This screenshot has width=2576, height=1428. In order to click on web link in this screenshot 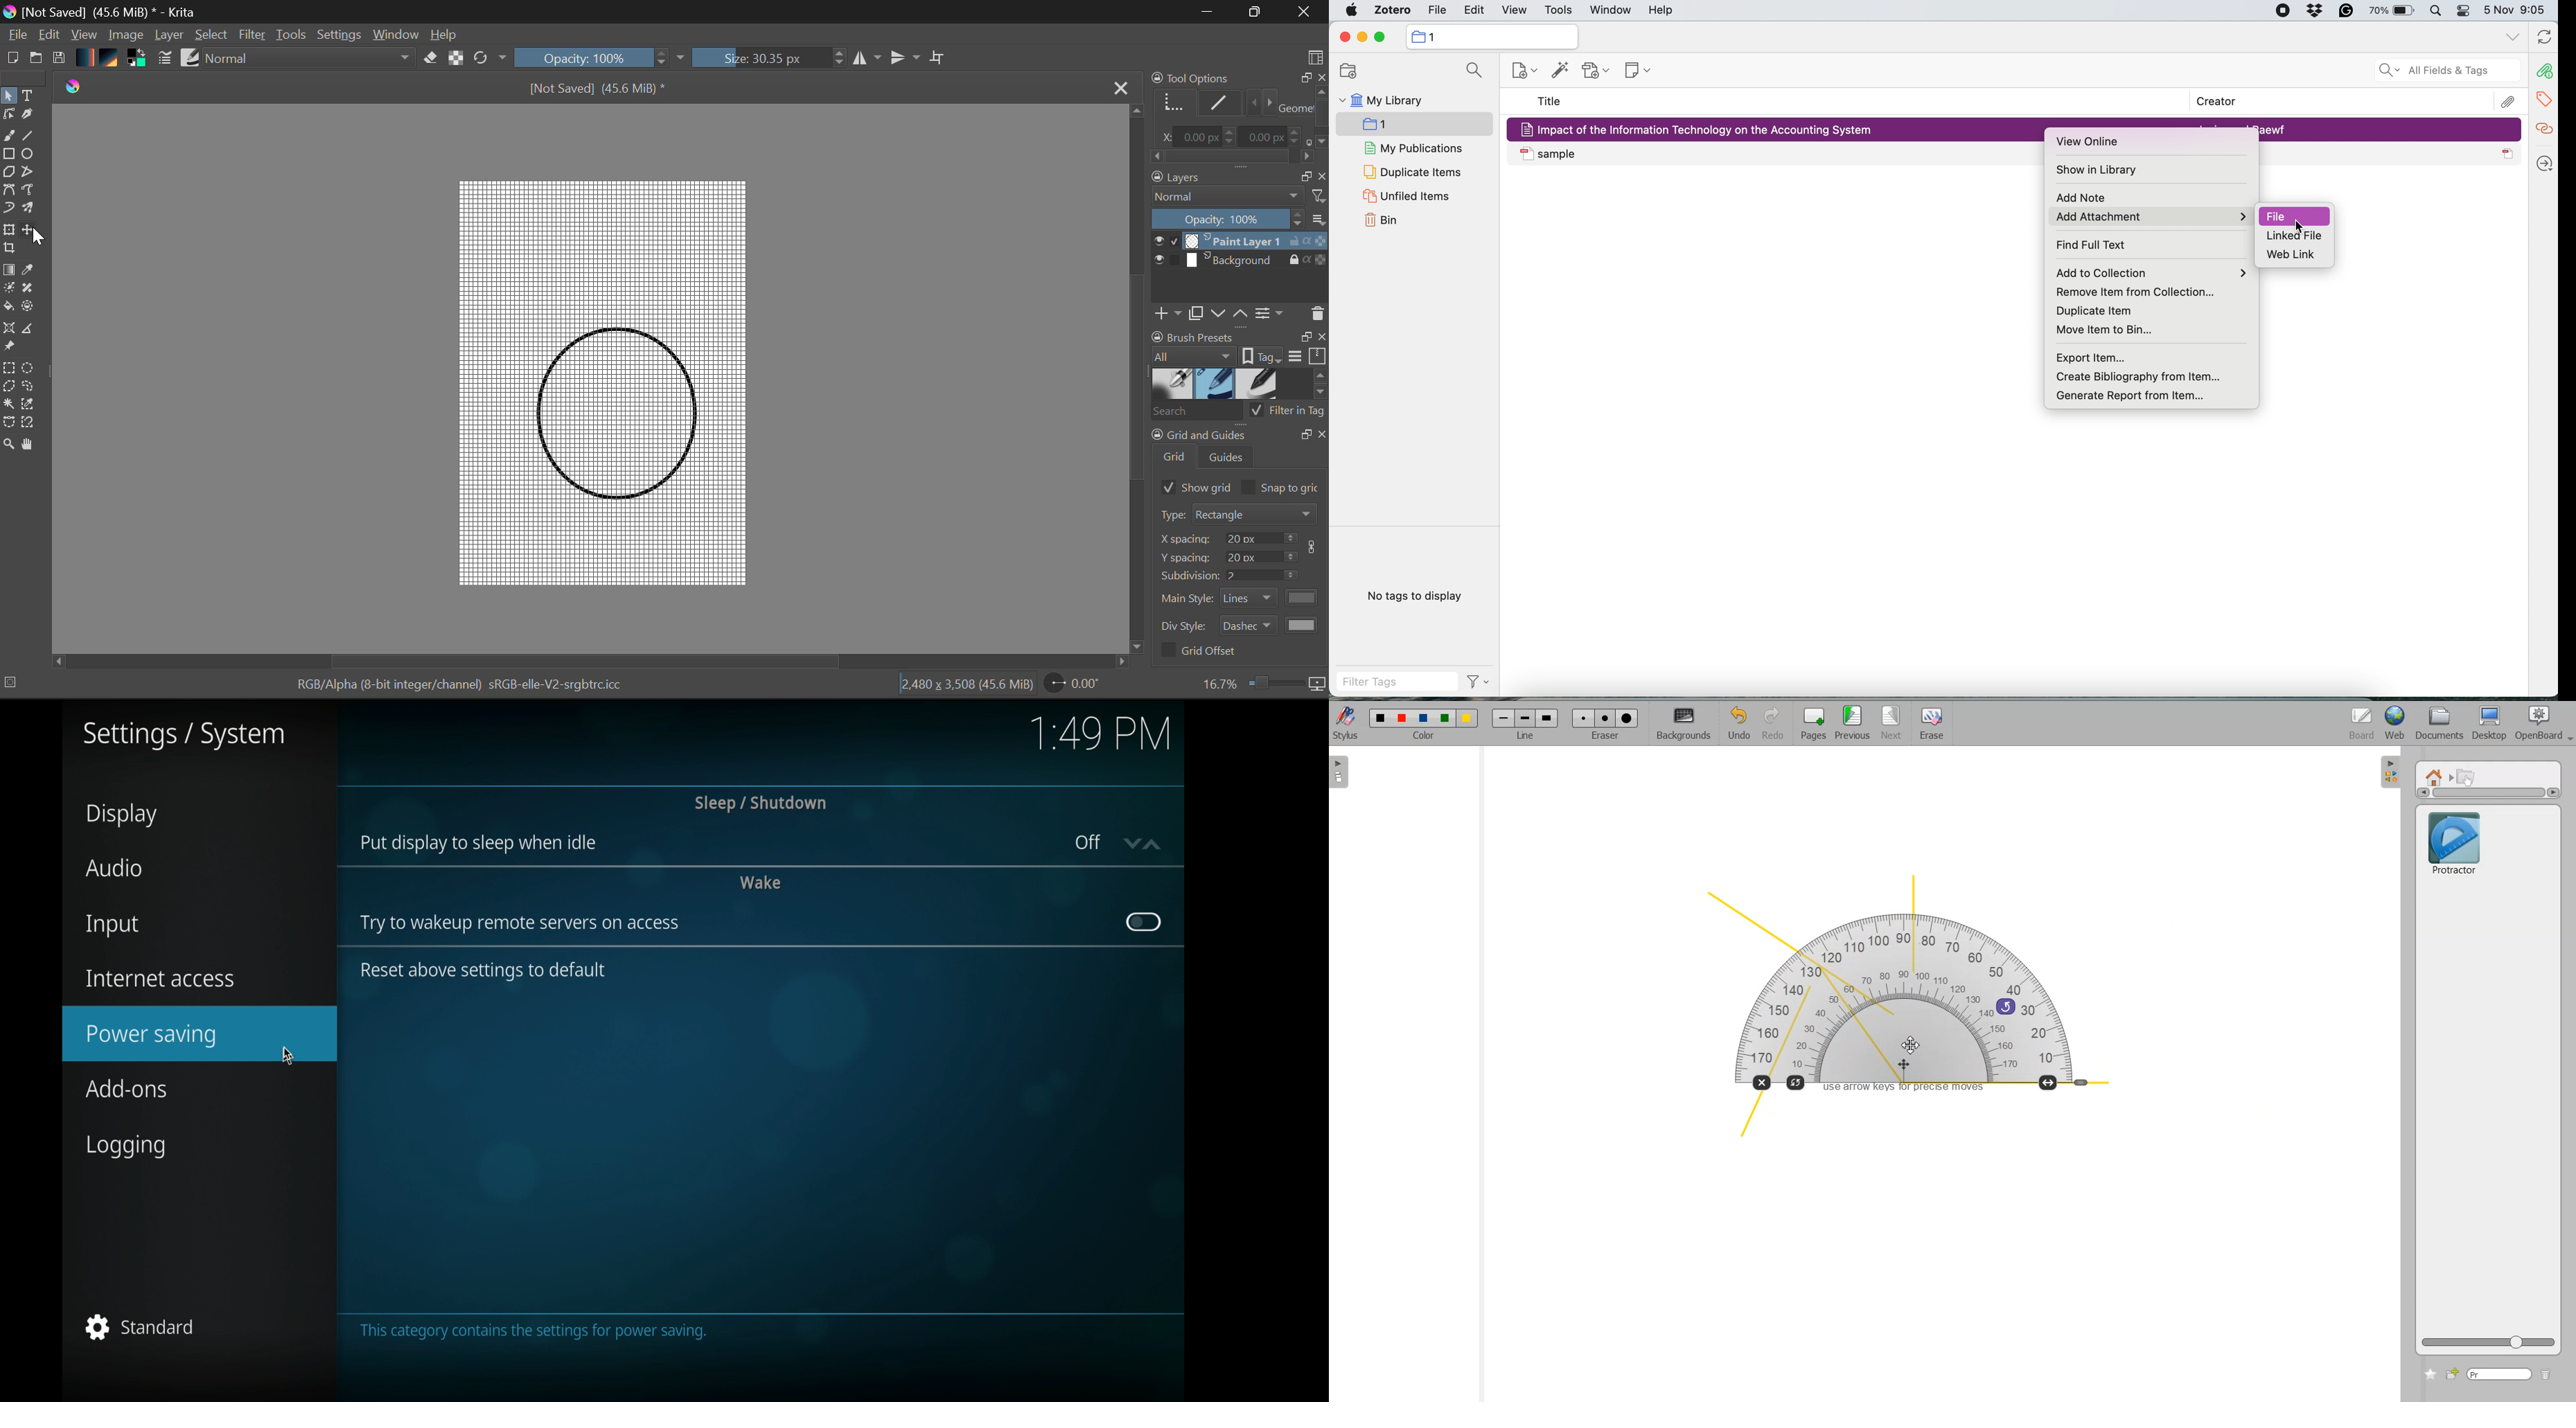, I will do `click(2294, 255)`.